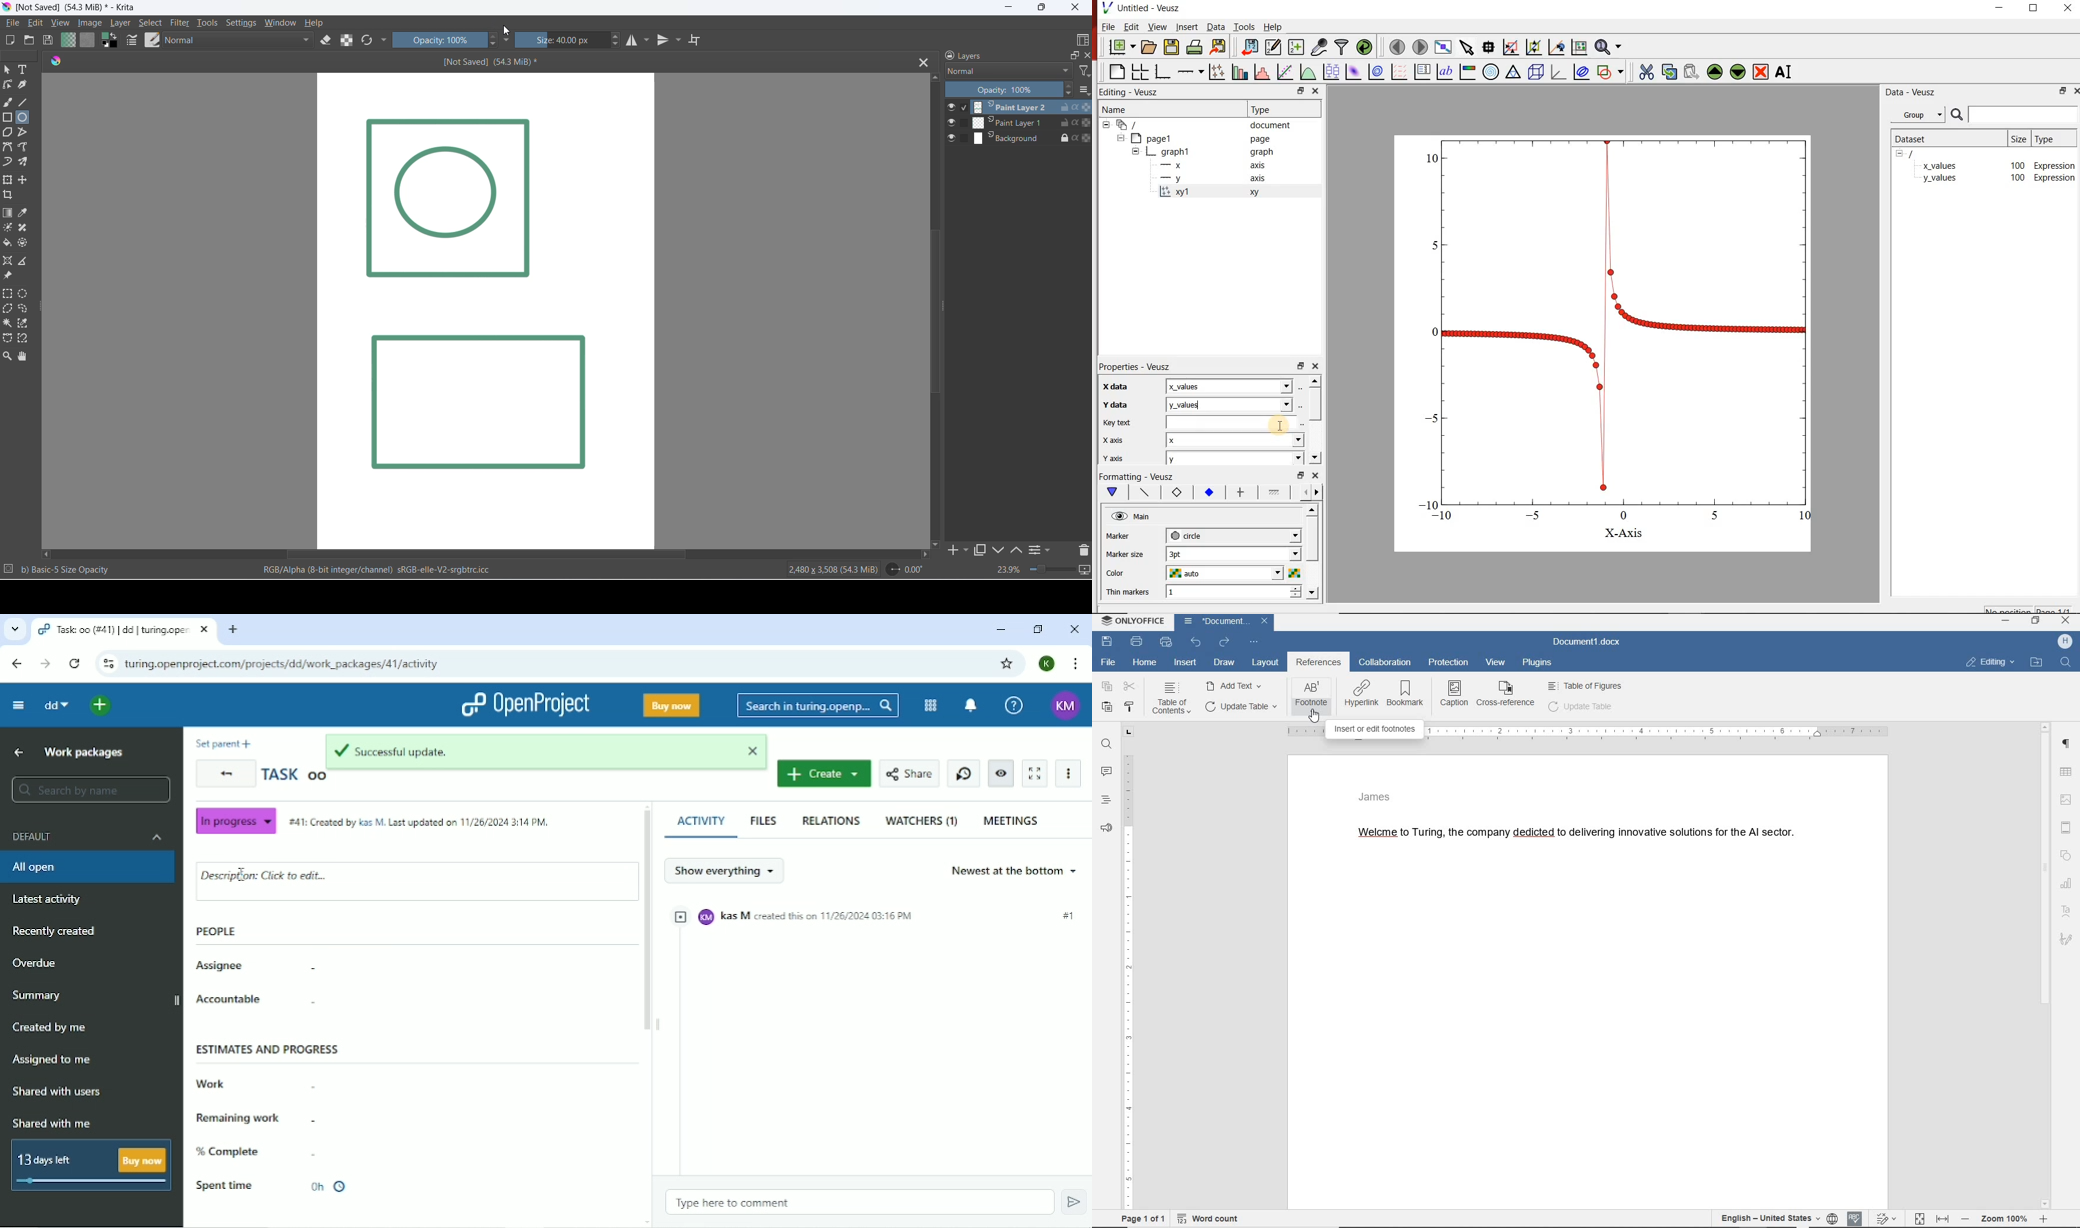  Describe the element at coordinates (1581, 708) in the screenshot. I see `update table` at that location.